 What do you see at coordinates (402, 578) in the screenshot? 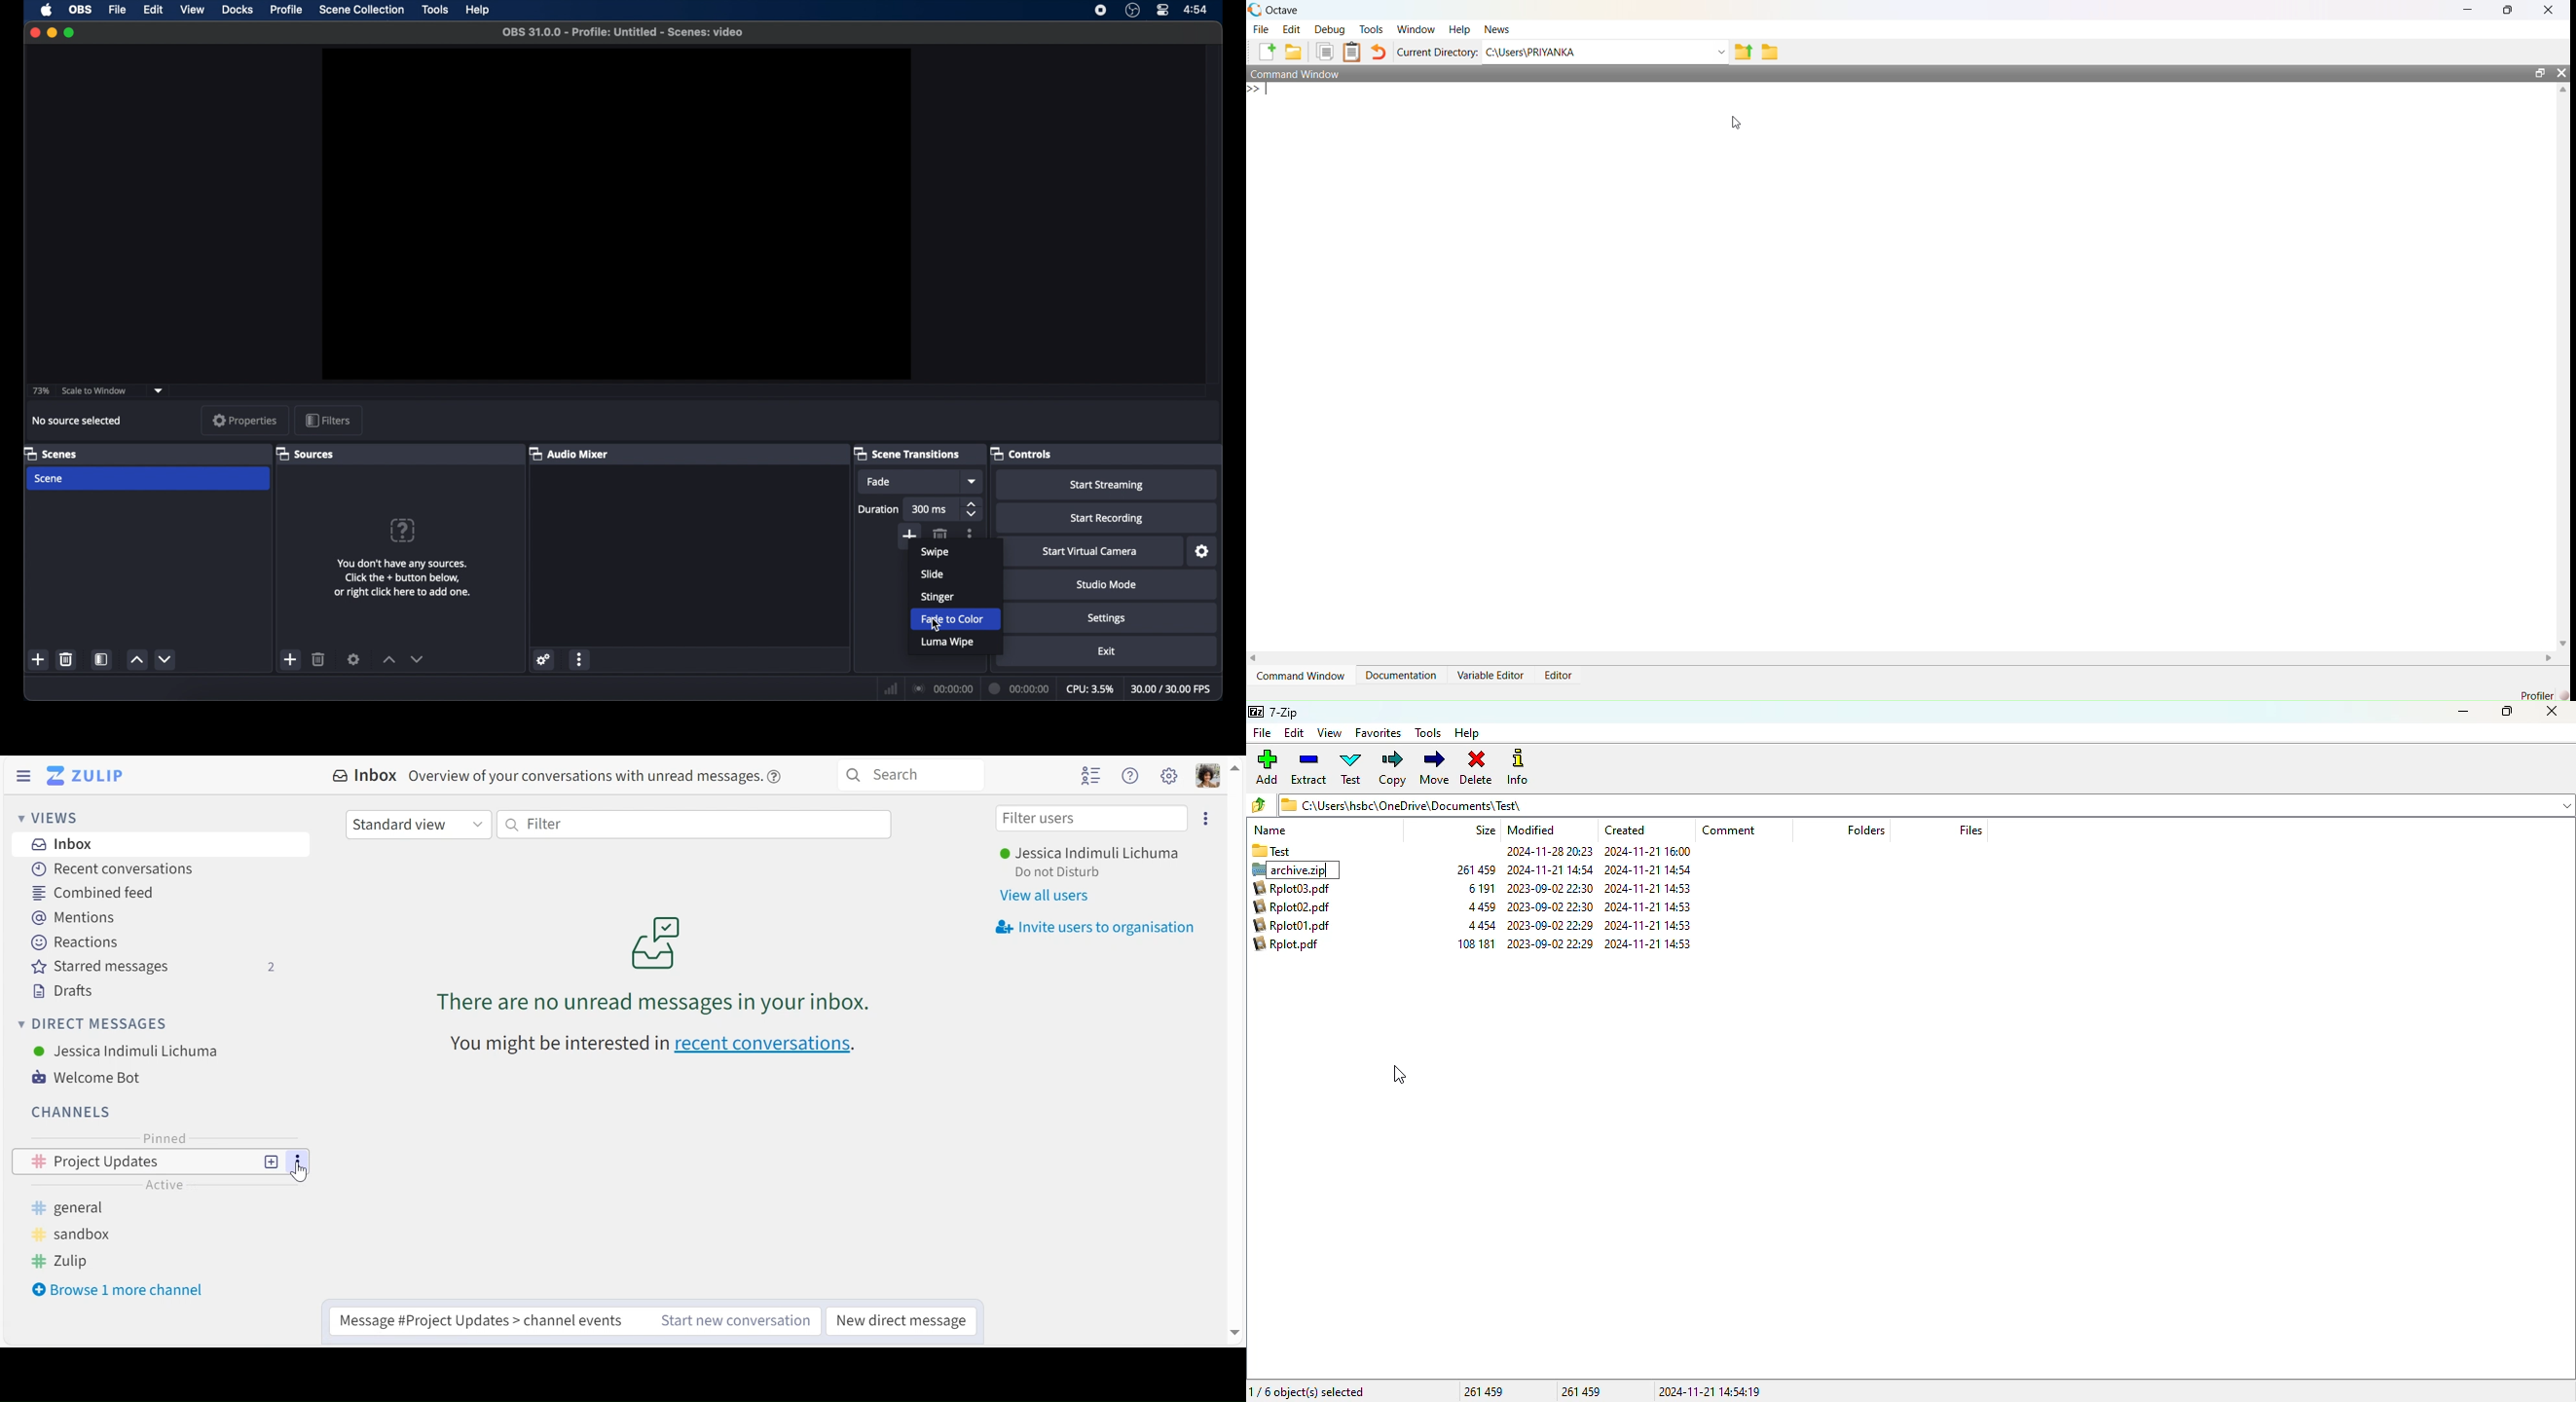
I see `info` at bounding box center [402, 578].